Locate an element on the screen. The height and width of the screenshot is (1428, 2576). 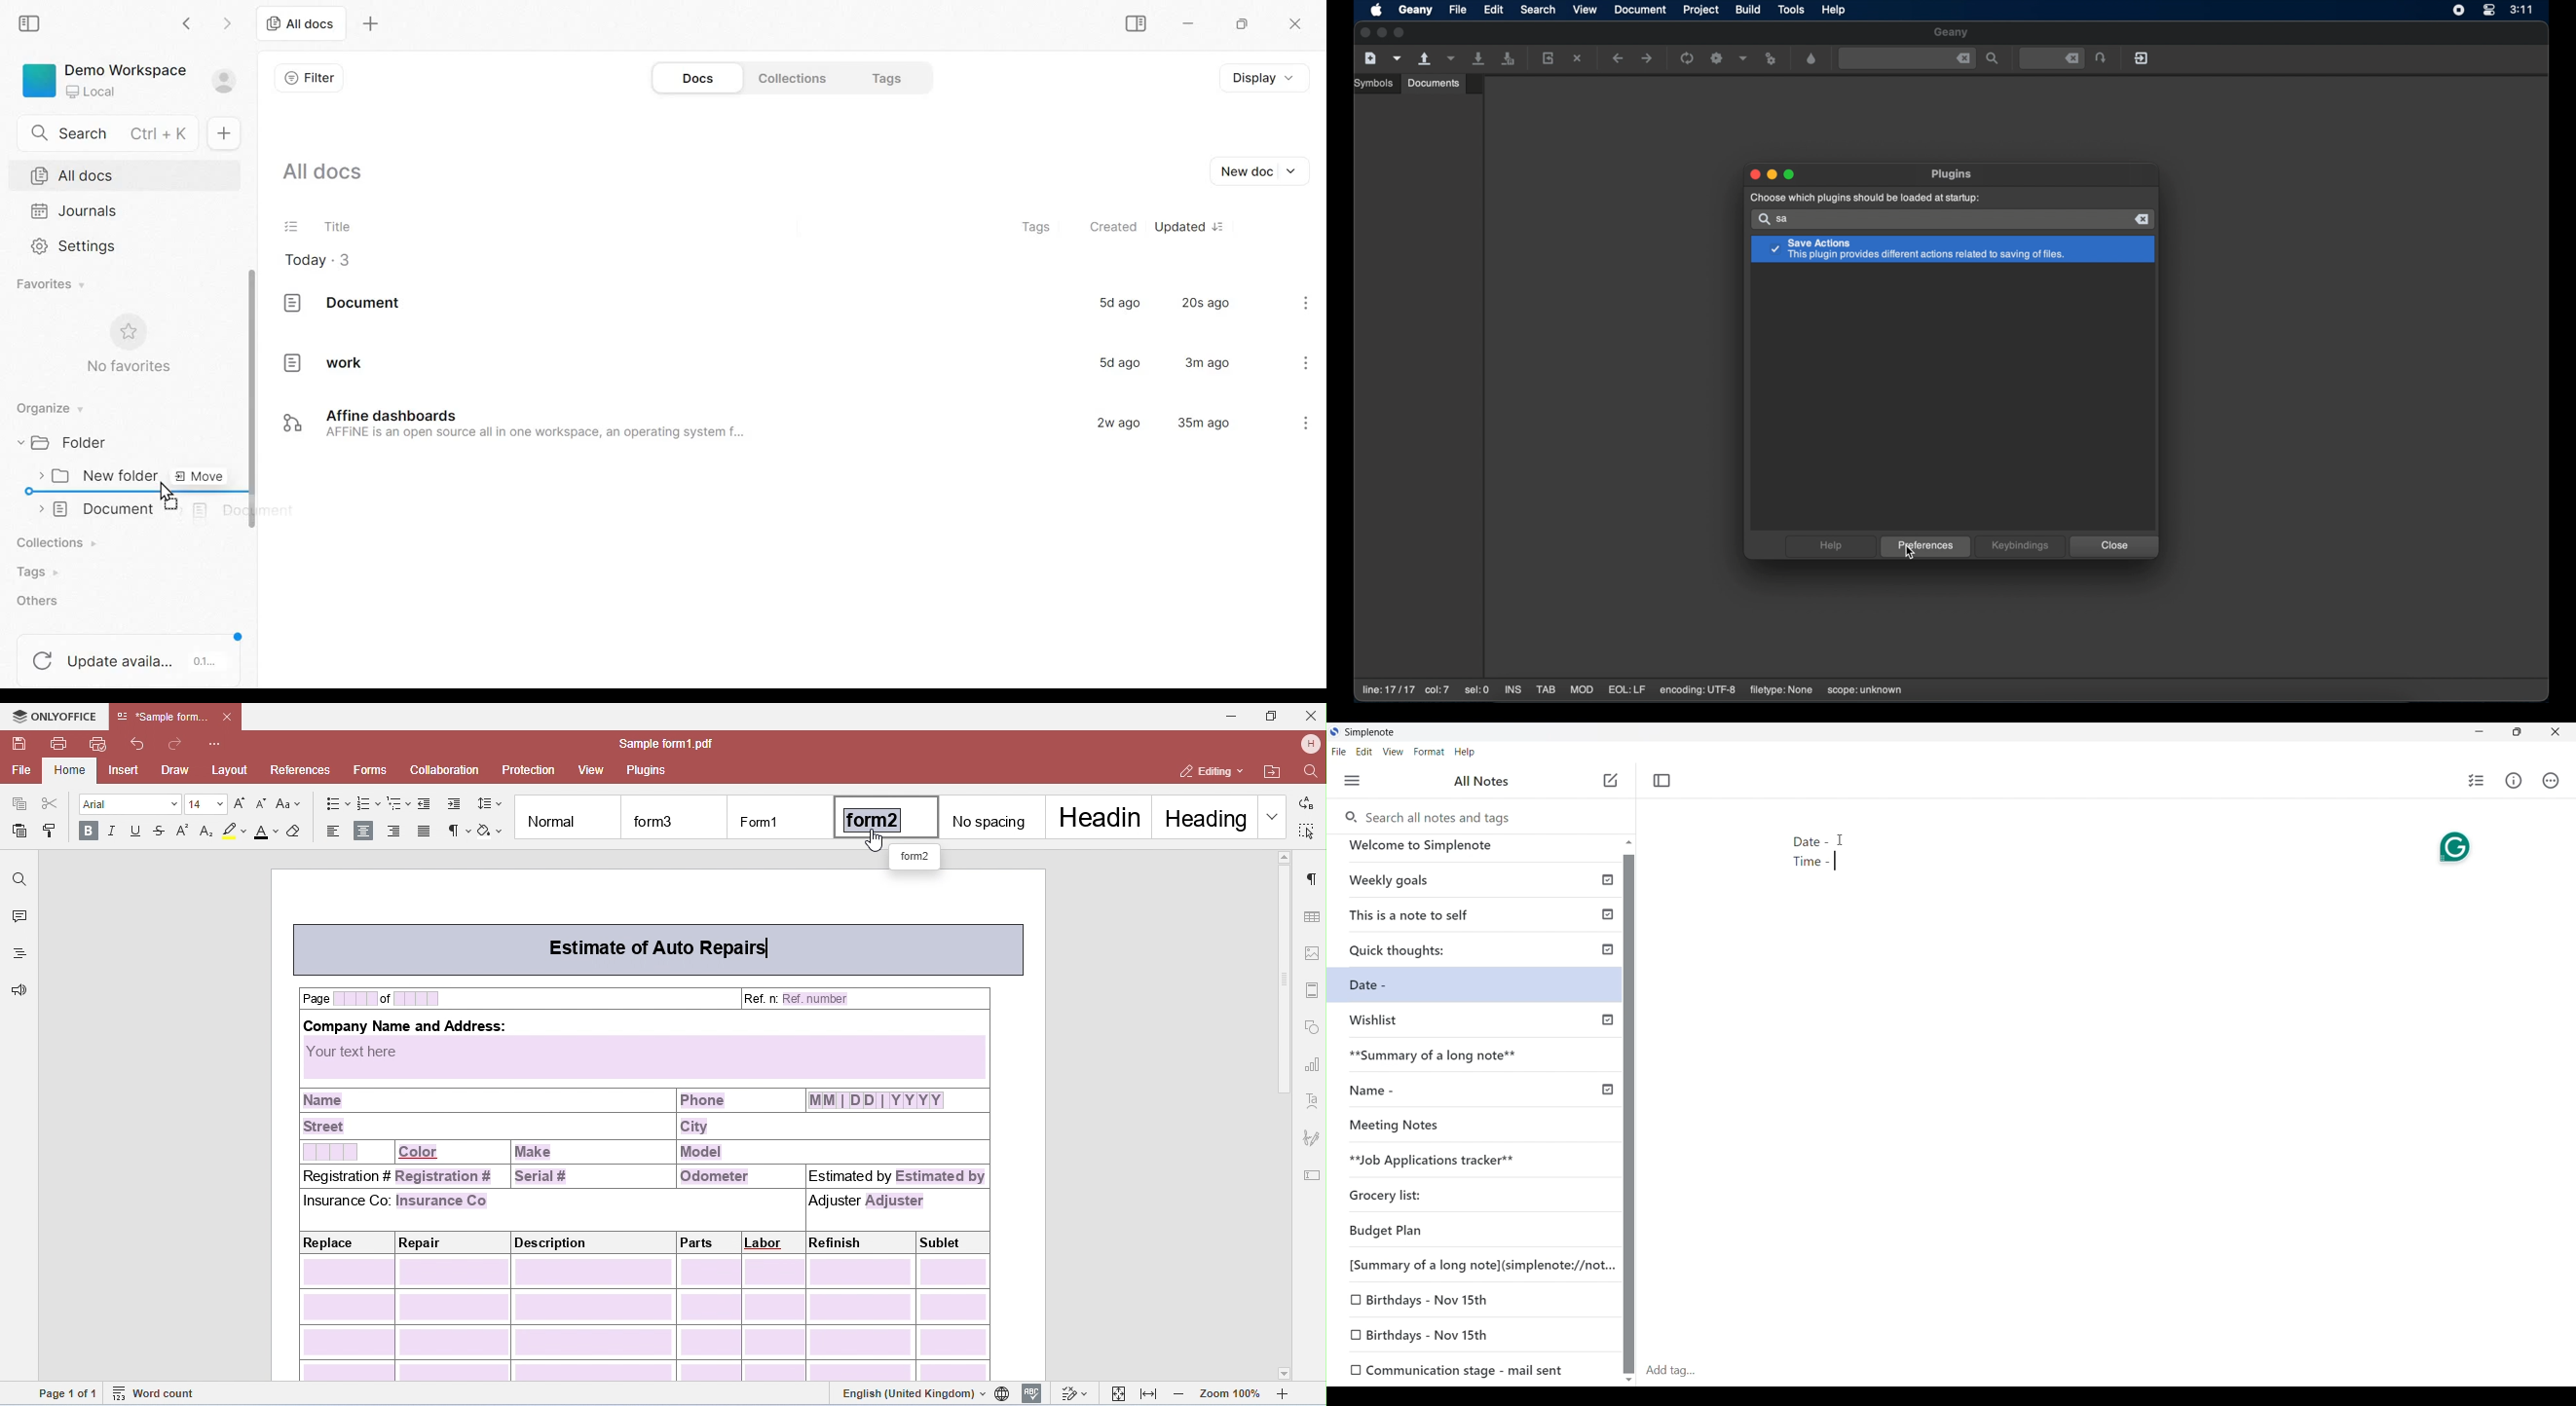
kebab menu is located at coordinates (1305, 422).